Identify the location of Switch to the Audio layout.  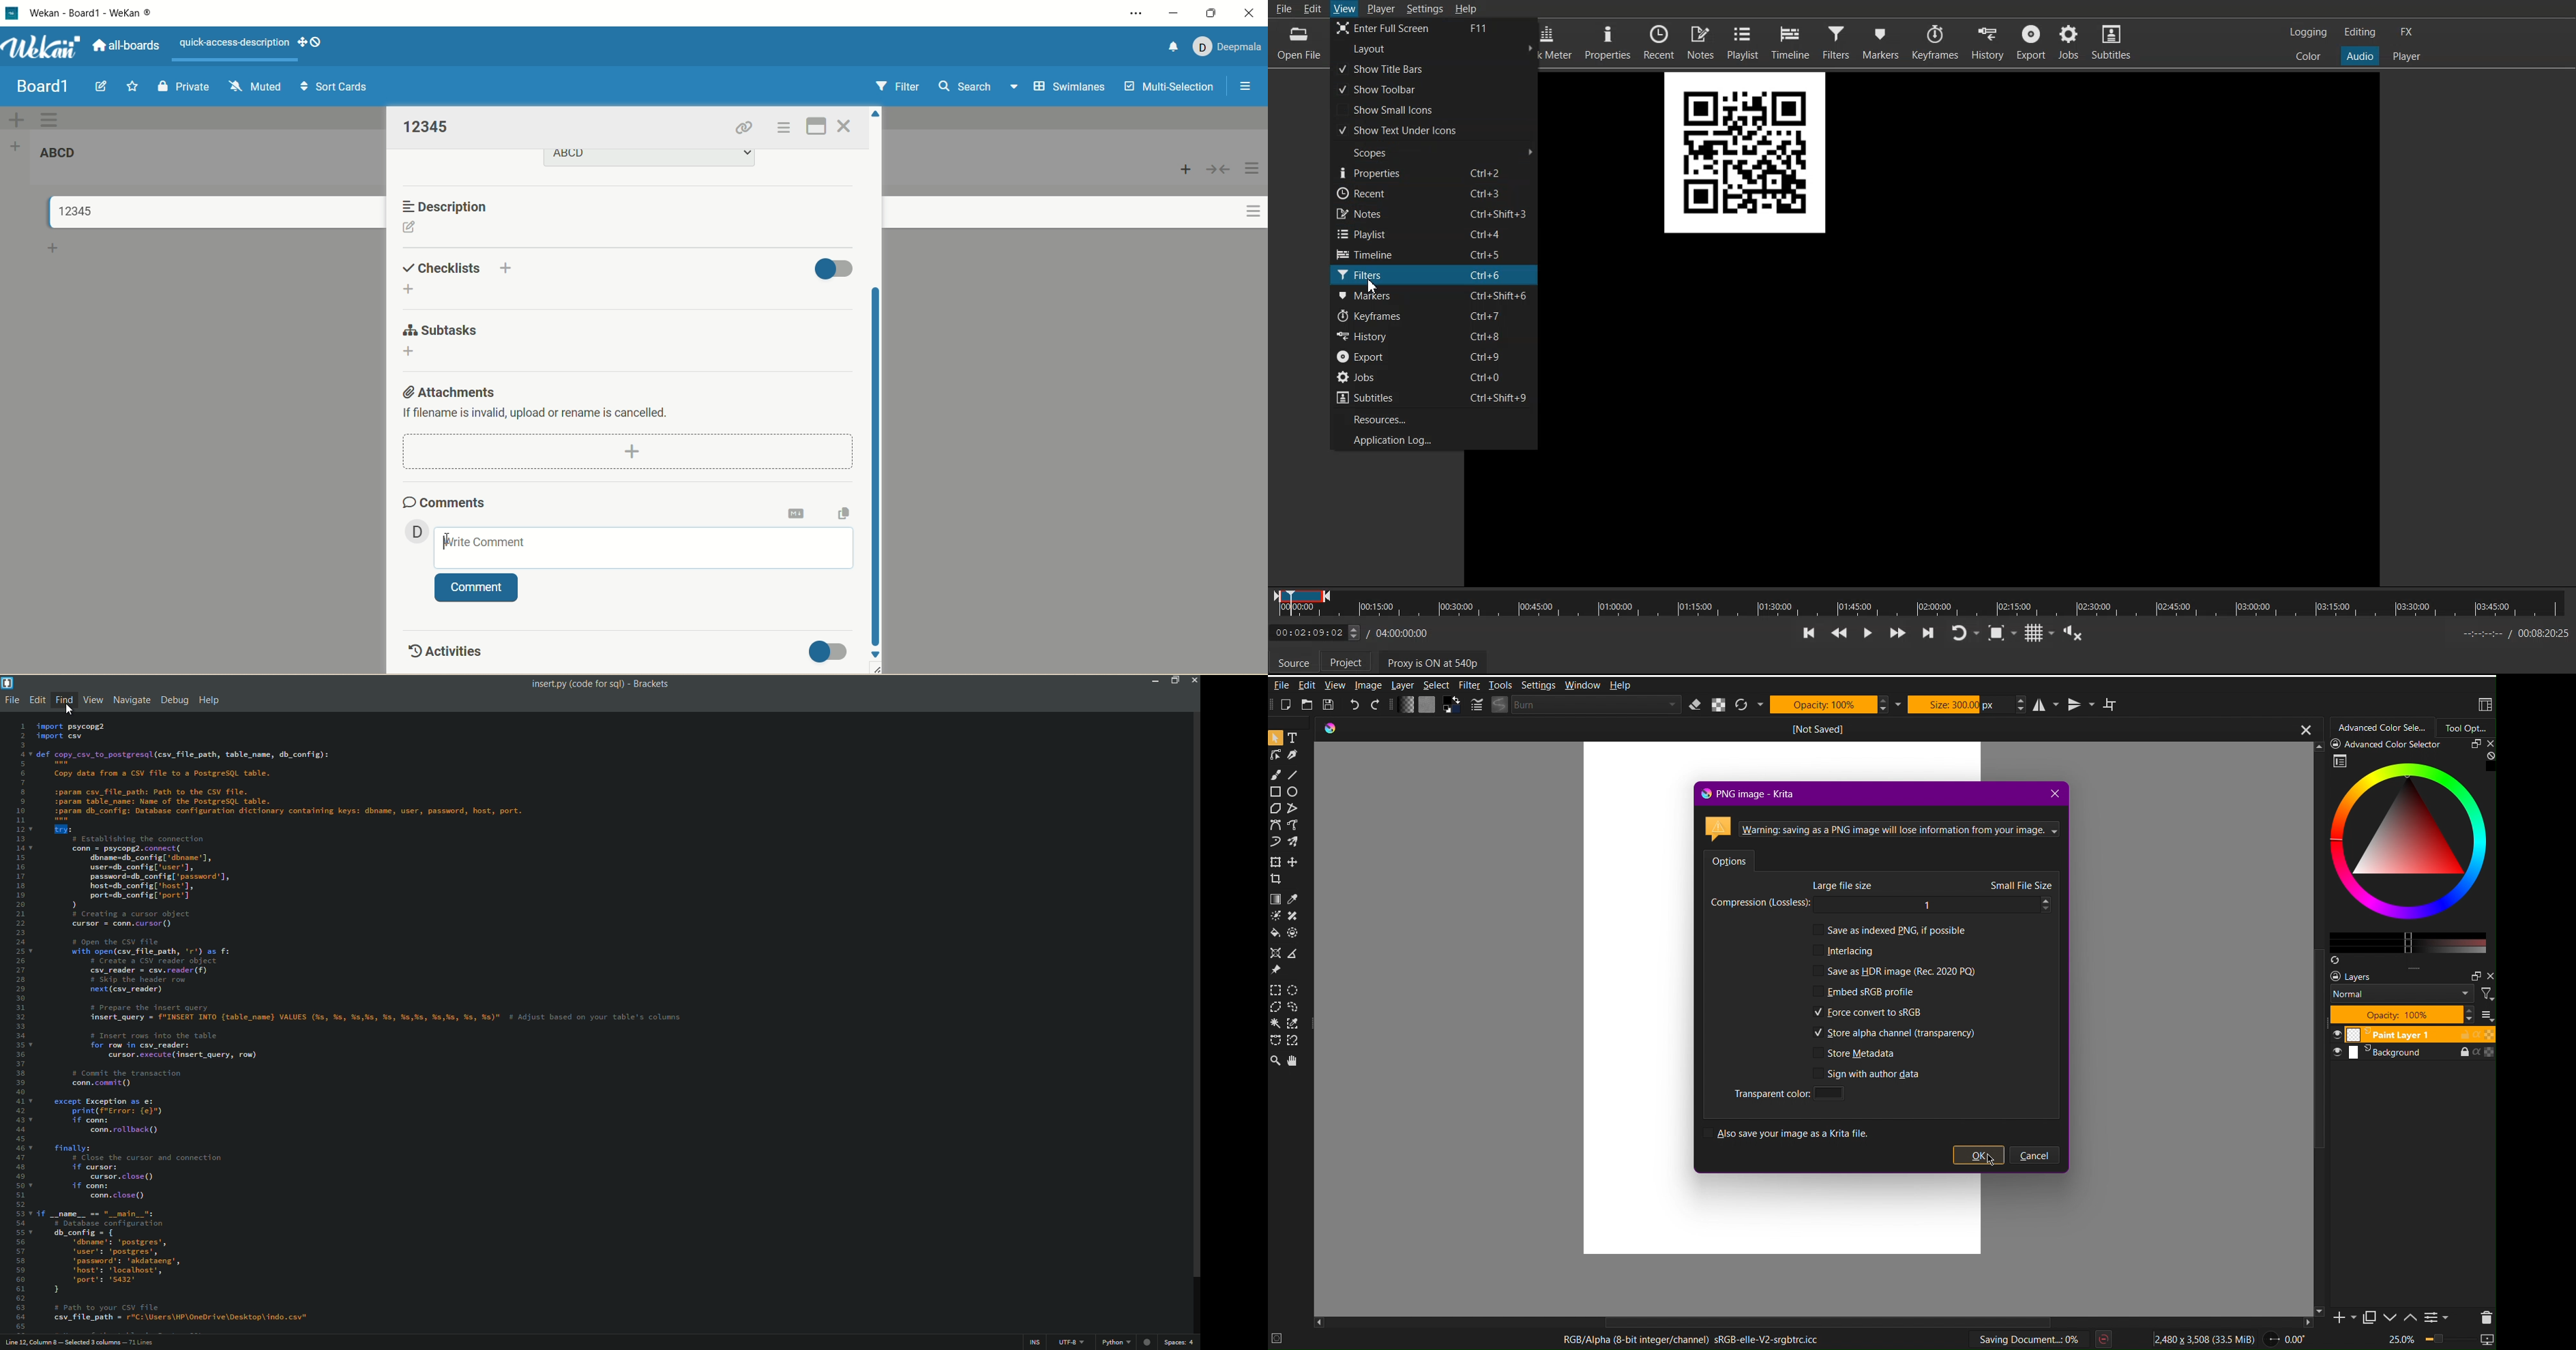
(2359, 56).